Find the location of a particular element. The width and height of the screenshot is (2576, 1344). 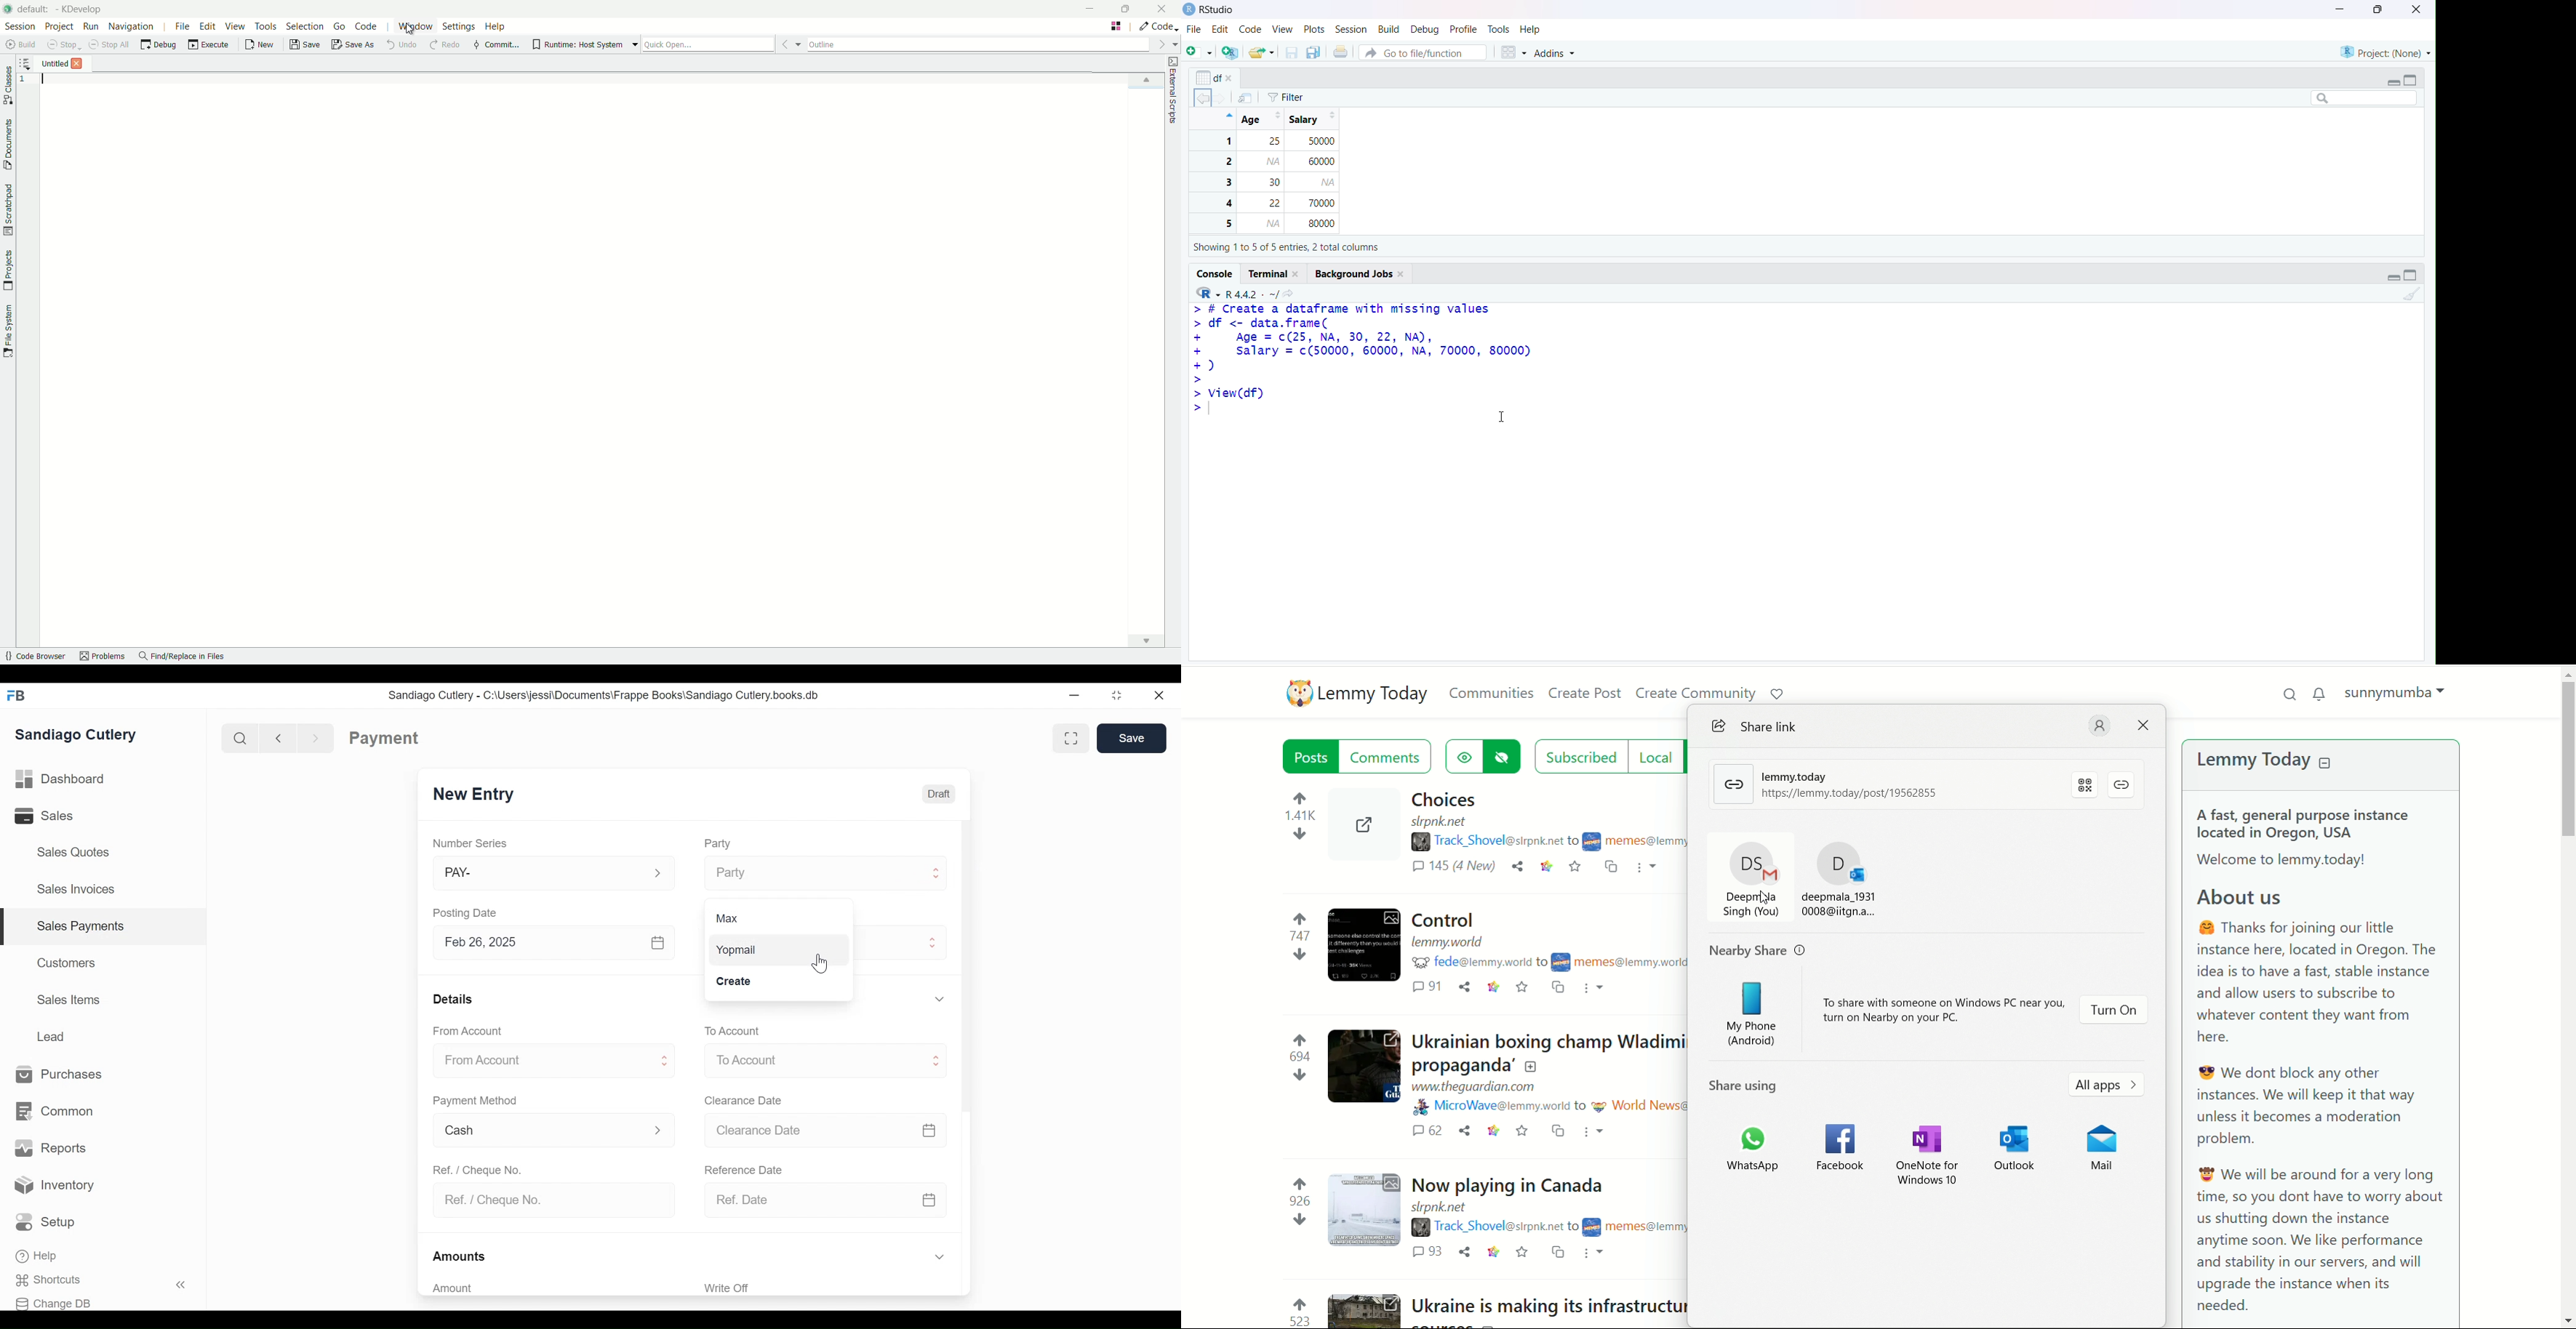

Code is located at coordinates (1251, 30).